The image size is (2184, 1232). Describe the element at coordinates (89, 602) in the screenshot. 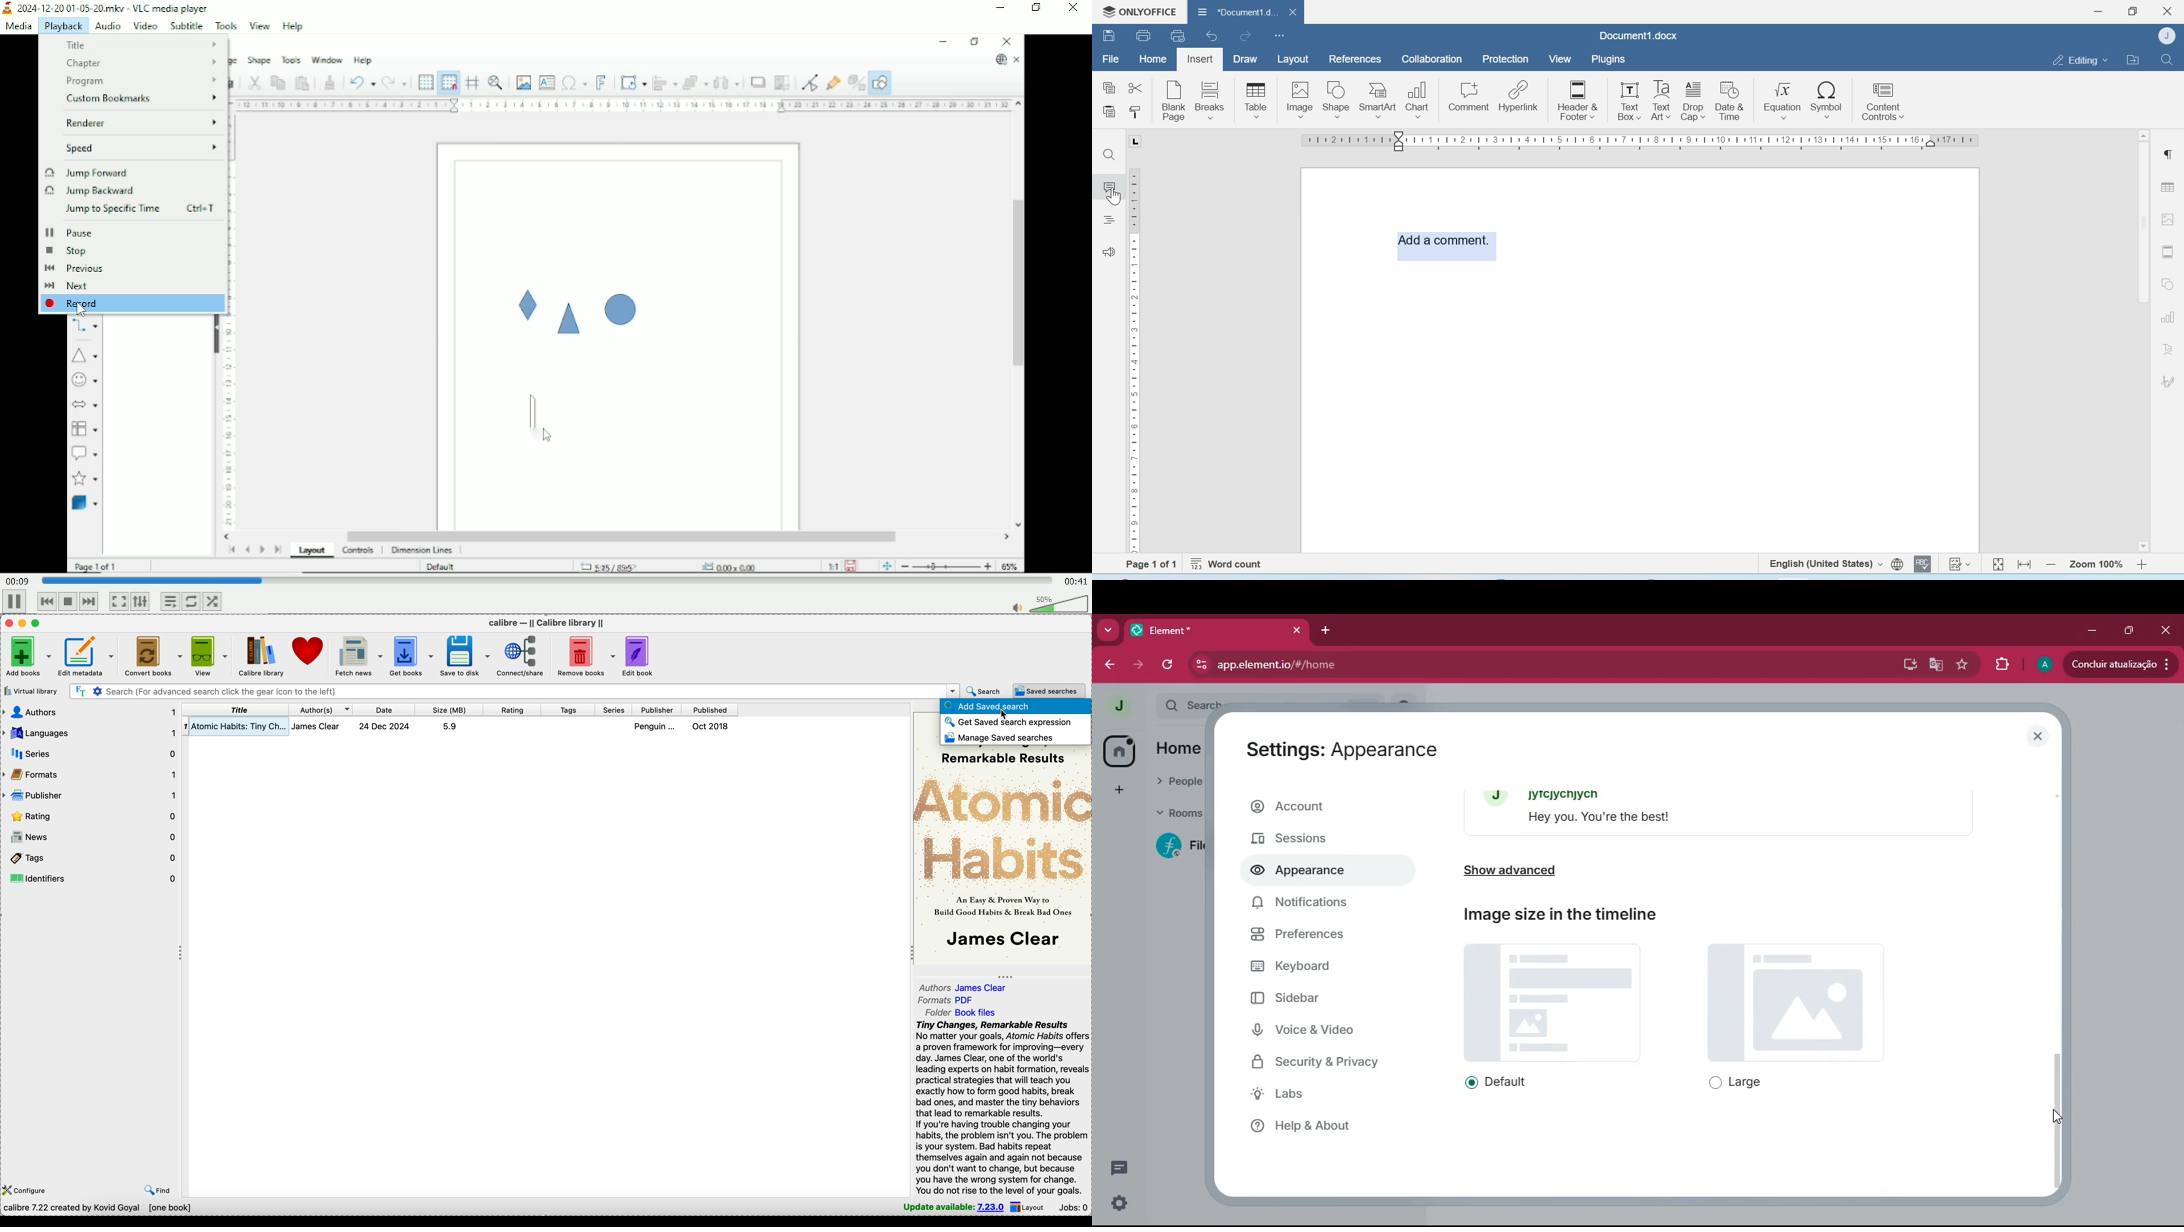

I see `Next` at that location.